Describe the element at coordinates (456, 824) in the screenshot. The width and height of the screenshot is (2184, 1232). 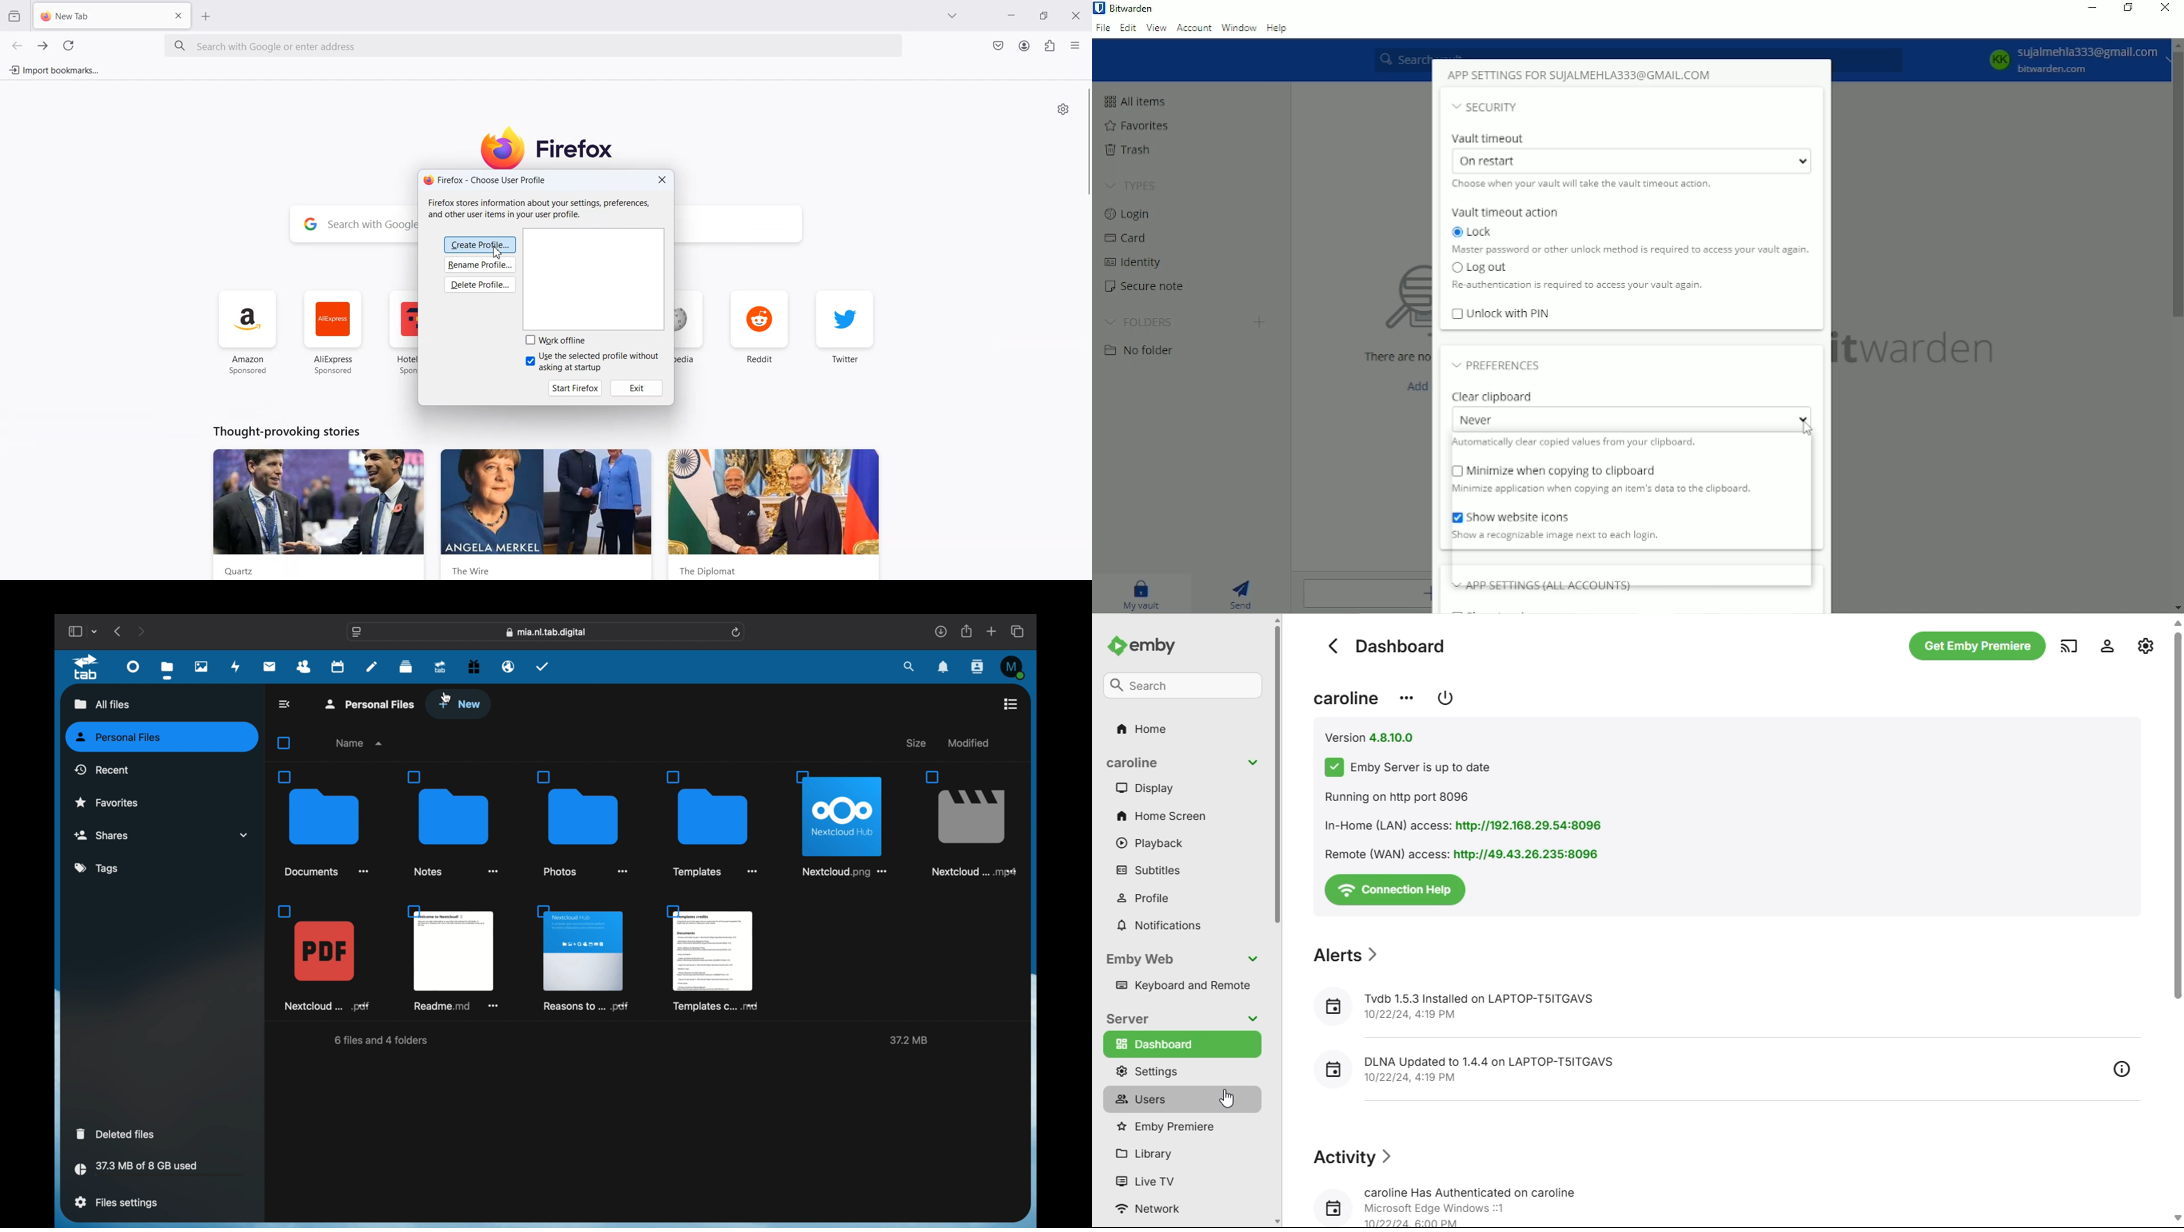
I see `folder` at that location.